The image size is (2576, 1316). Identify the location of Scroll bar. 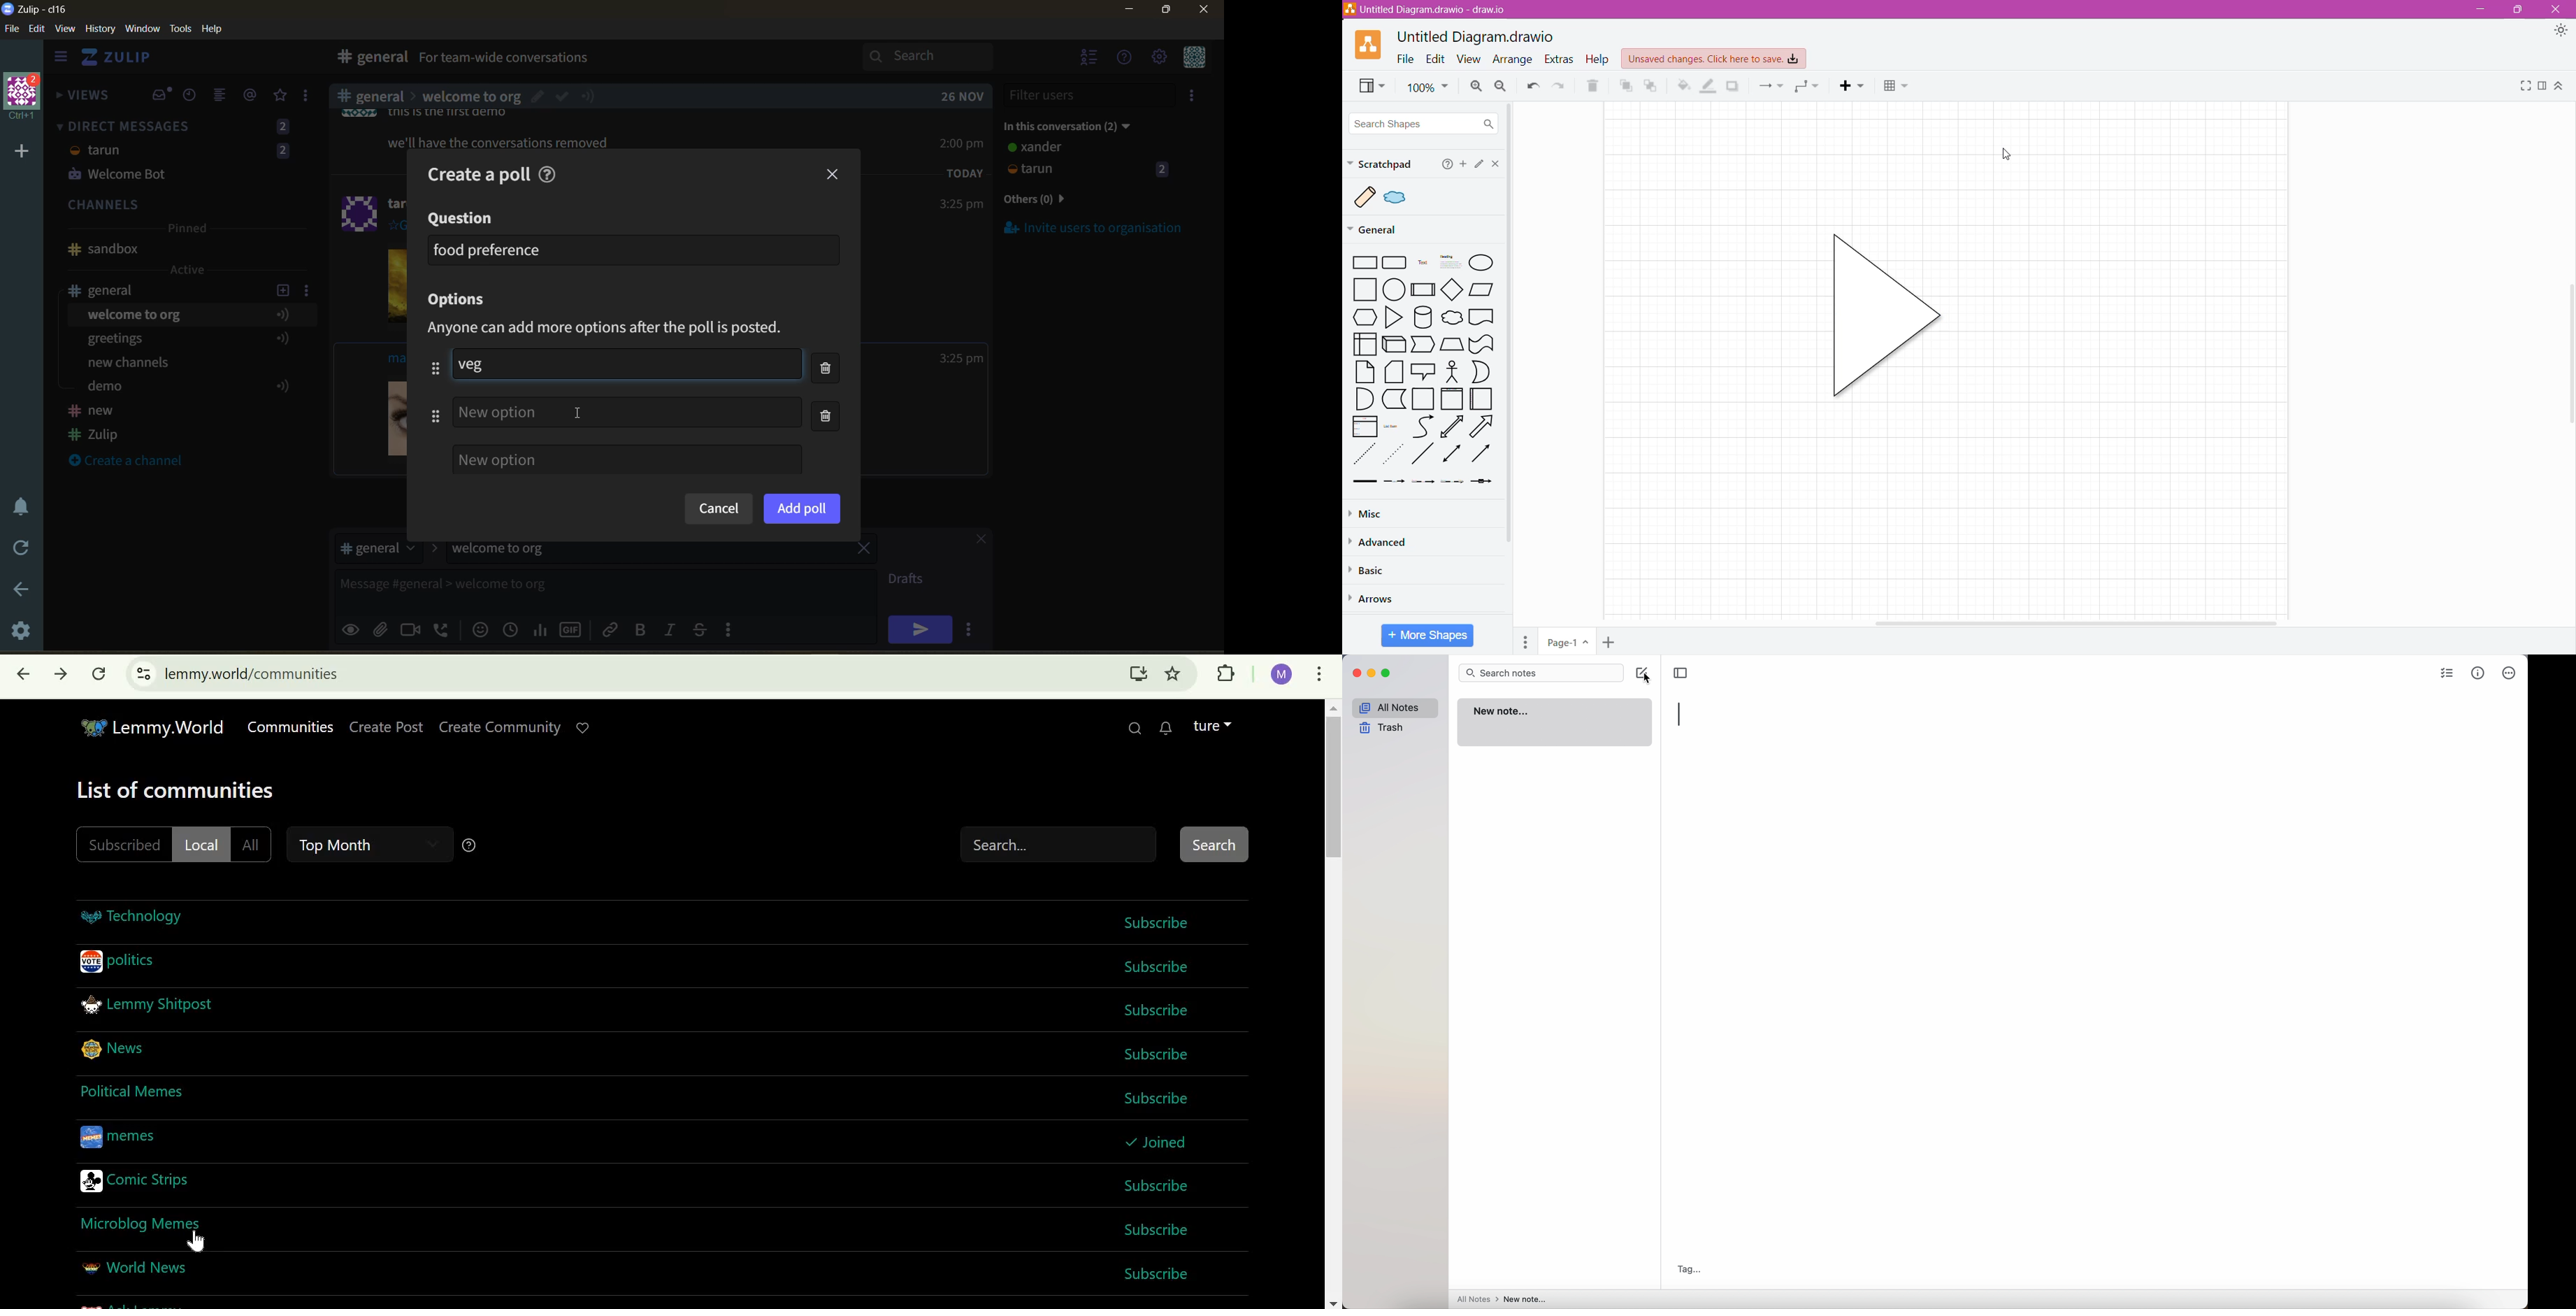
(1217, 341).